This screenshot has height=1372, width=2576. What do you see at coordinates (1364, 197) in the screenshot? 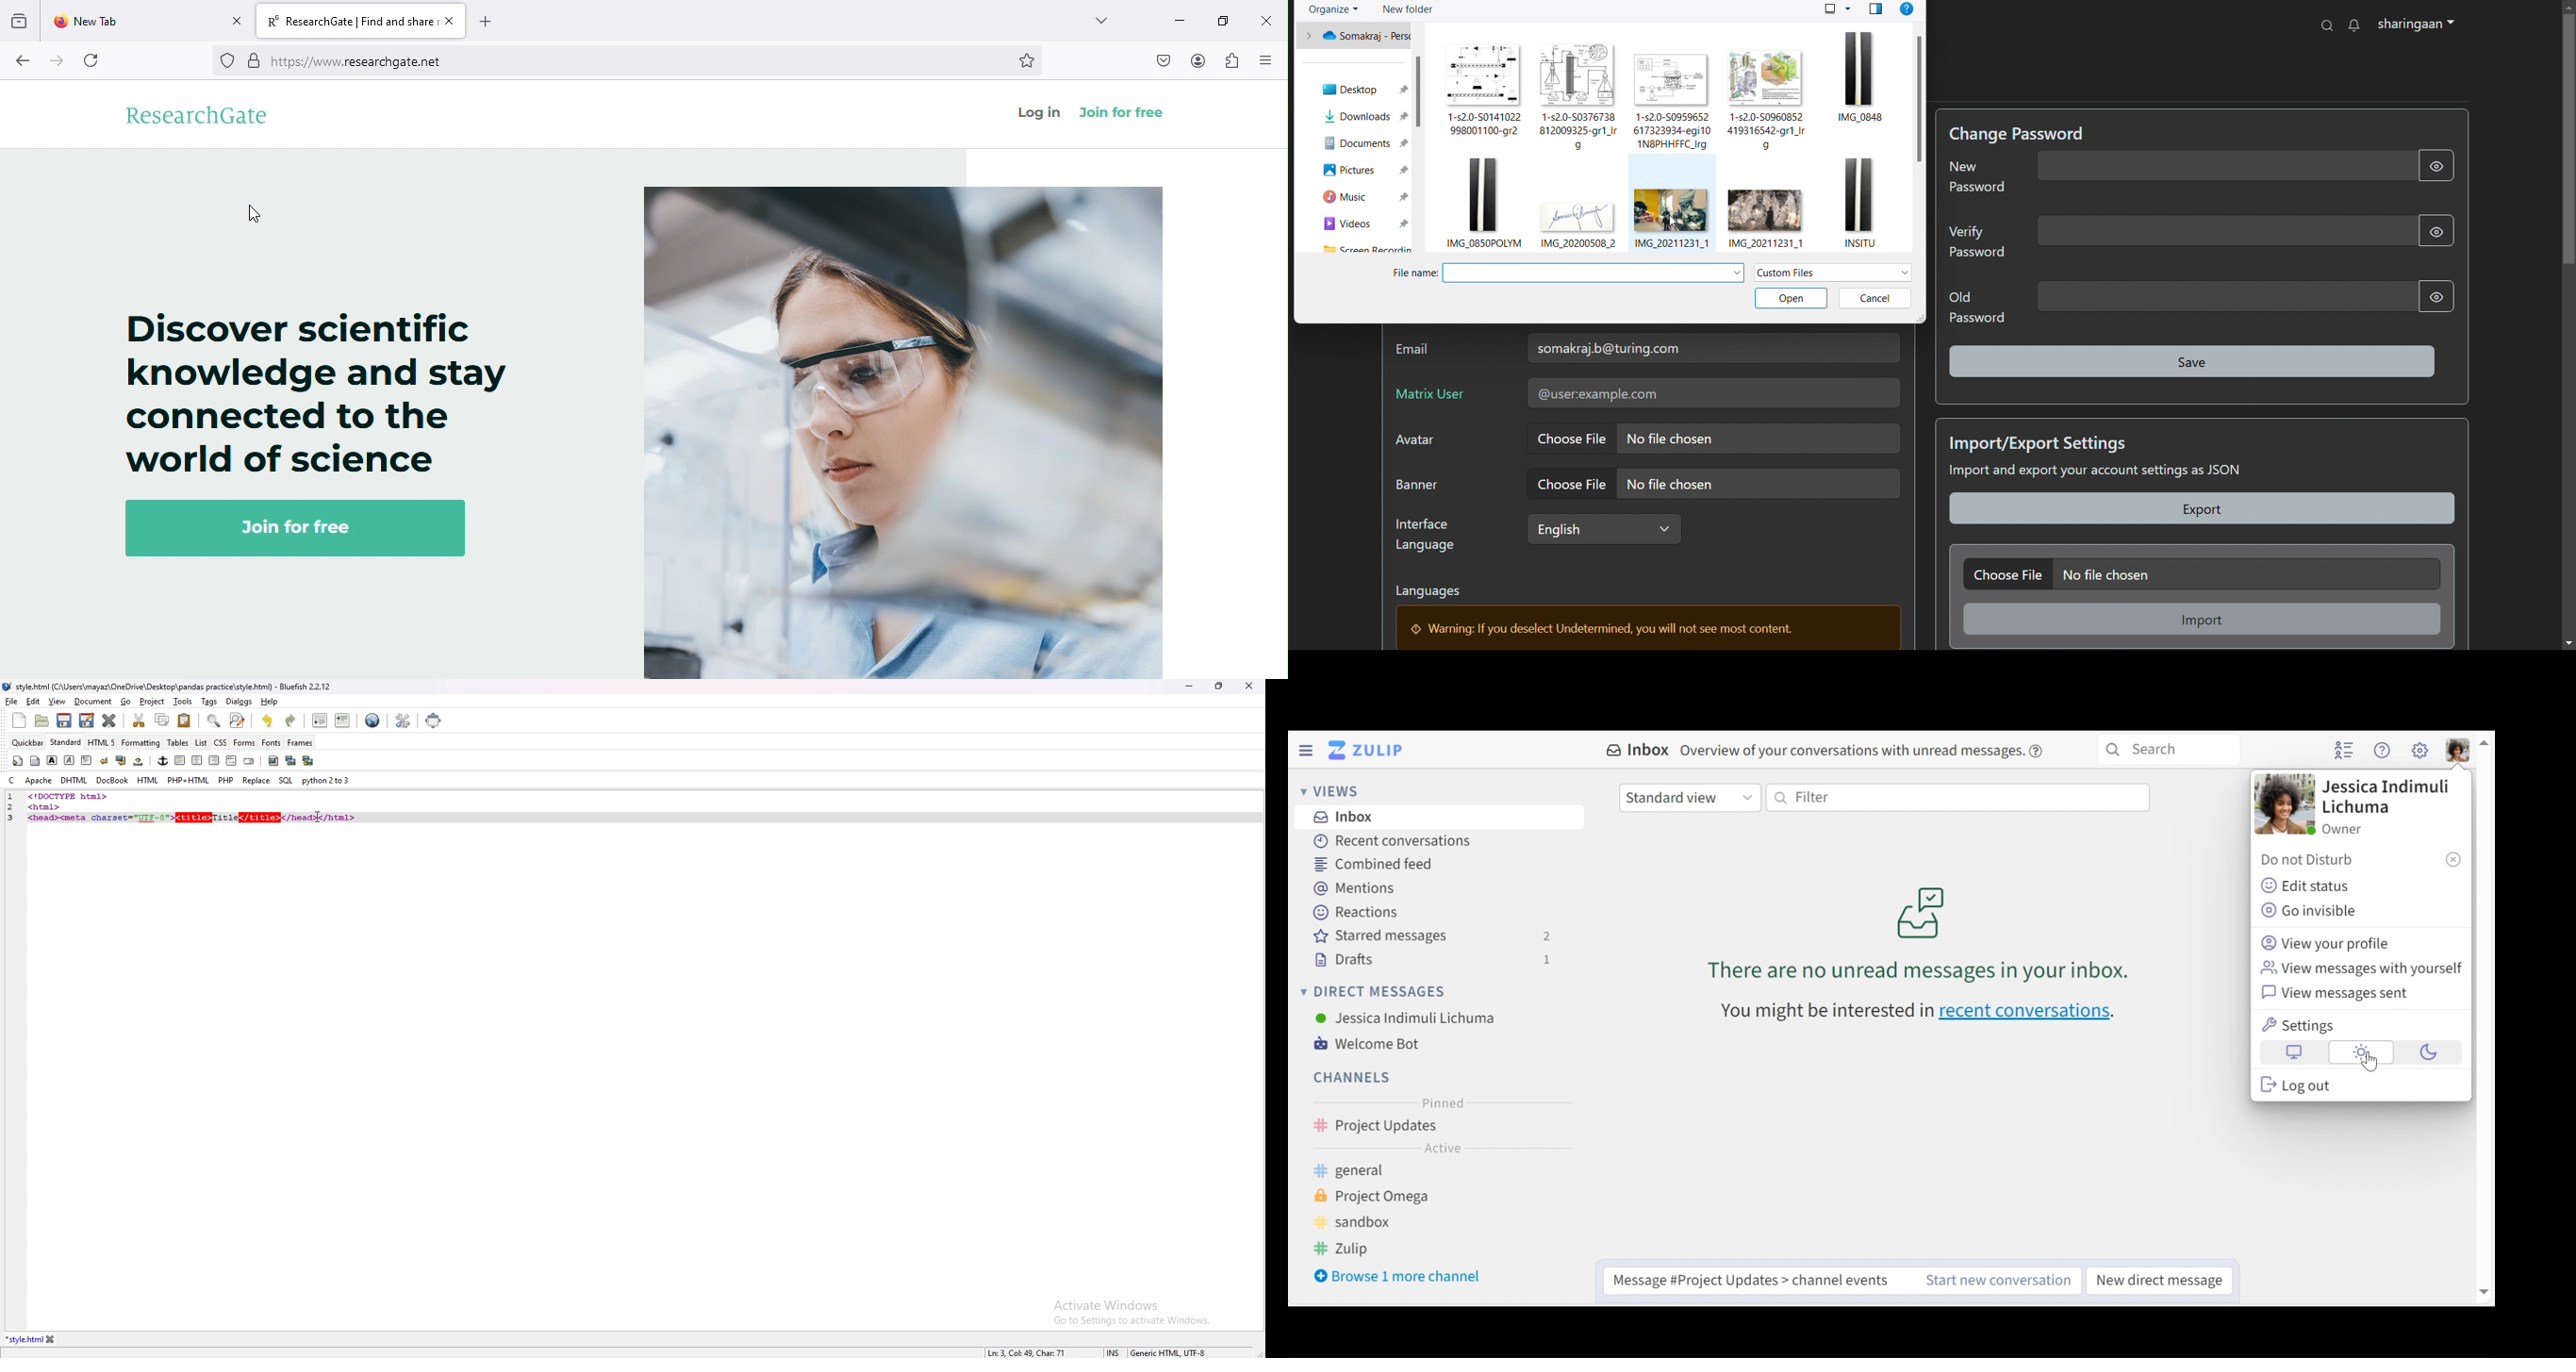
I see `Music` at bounding box center [1364, 197].